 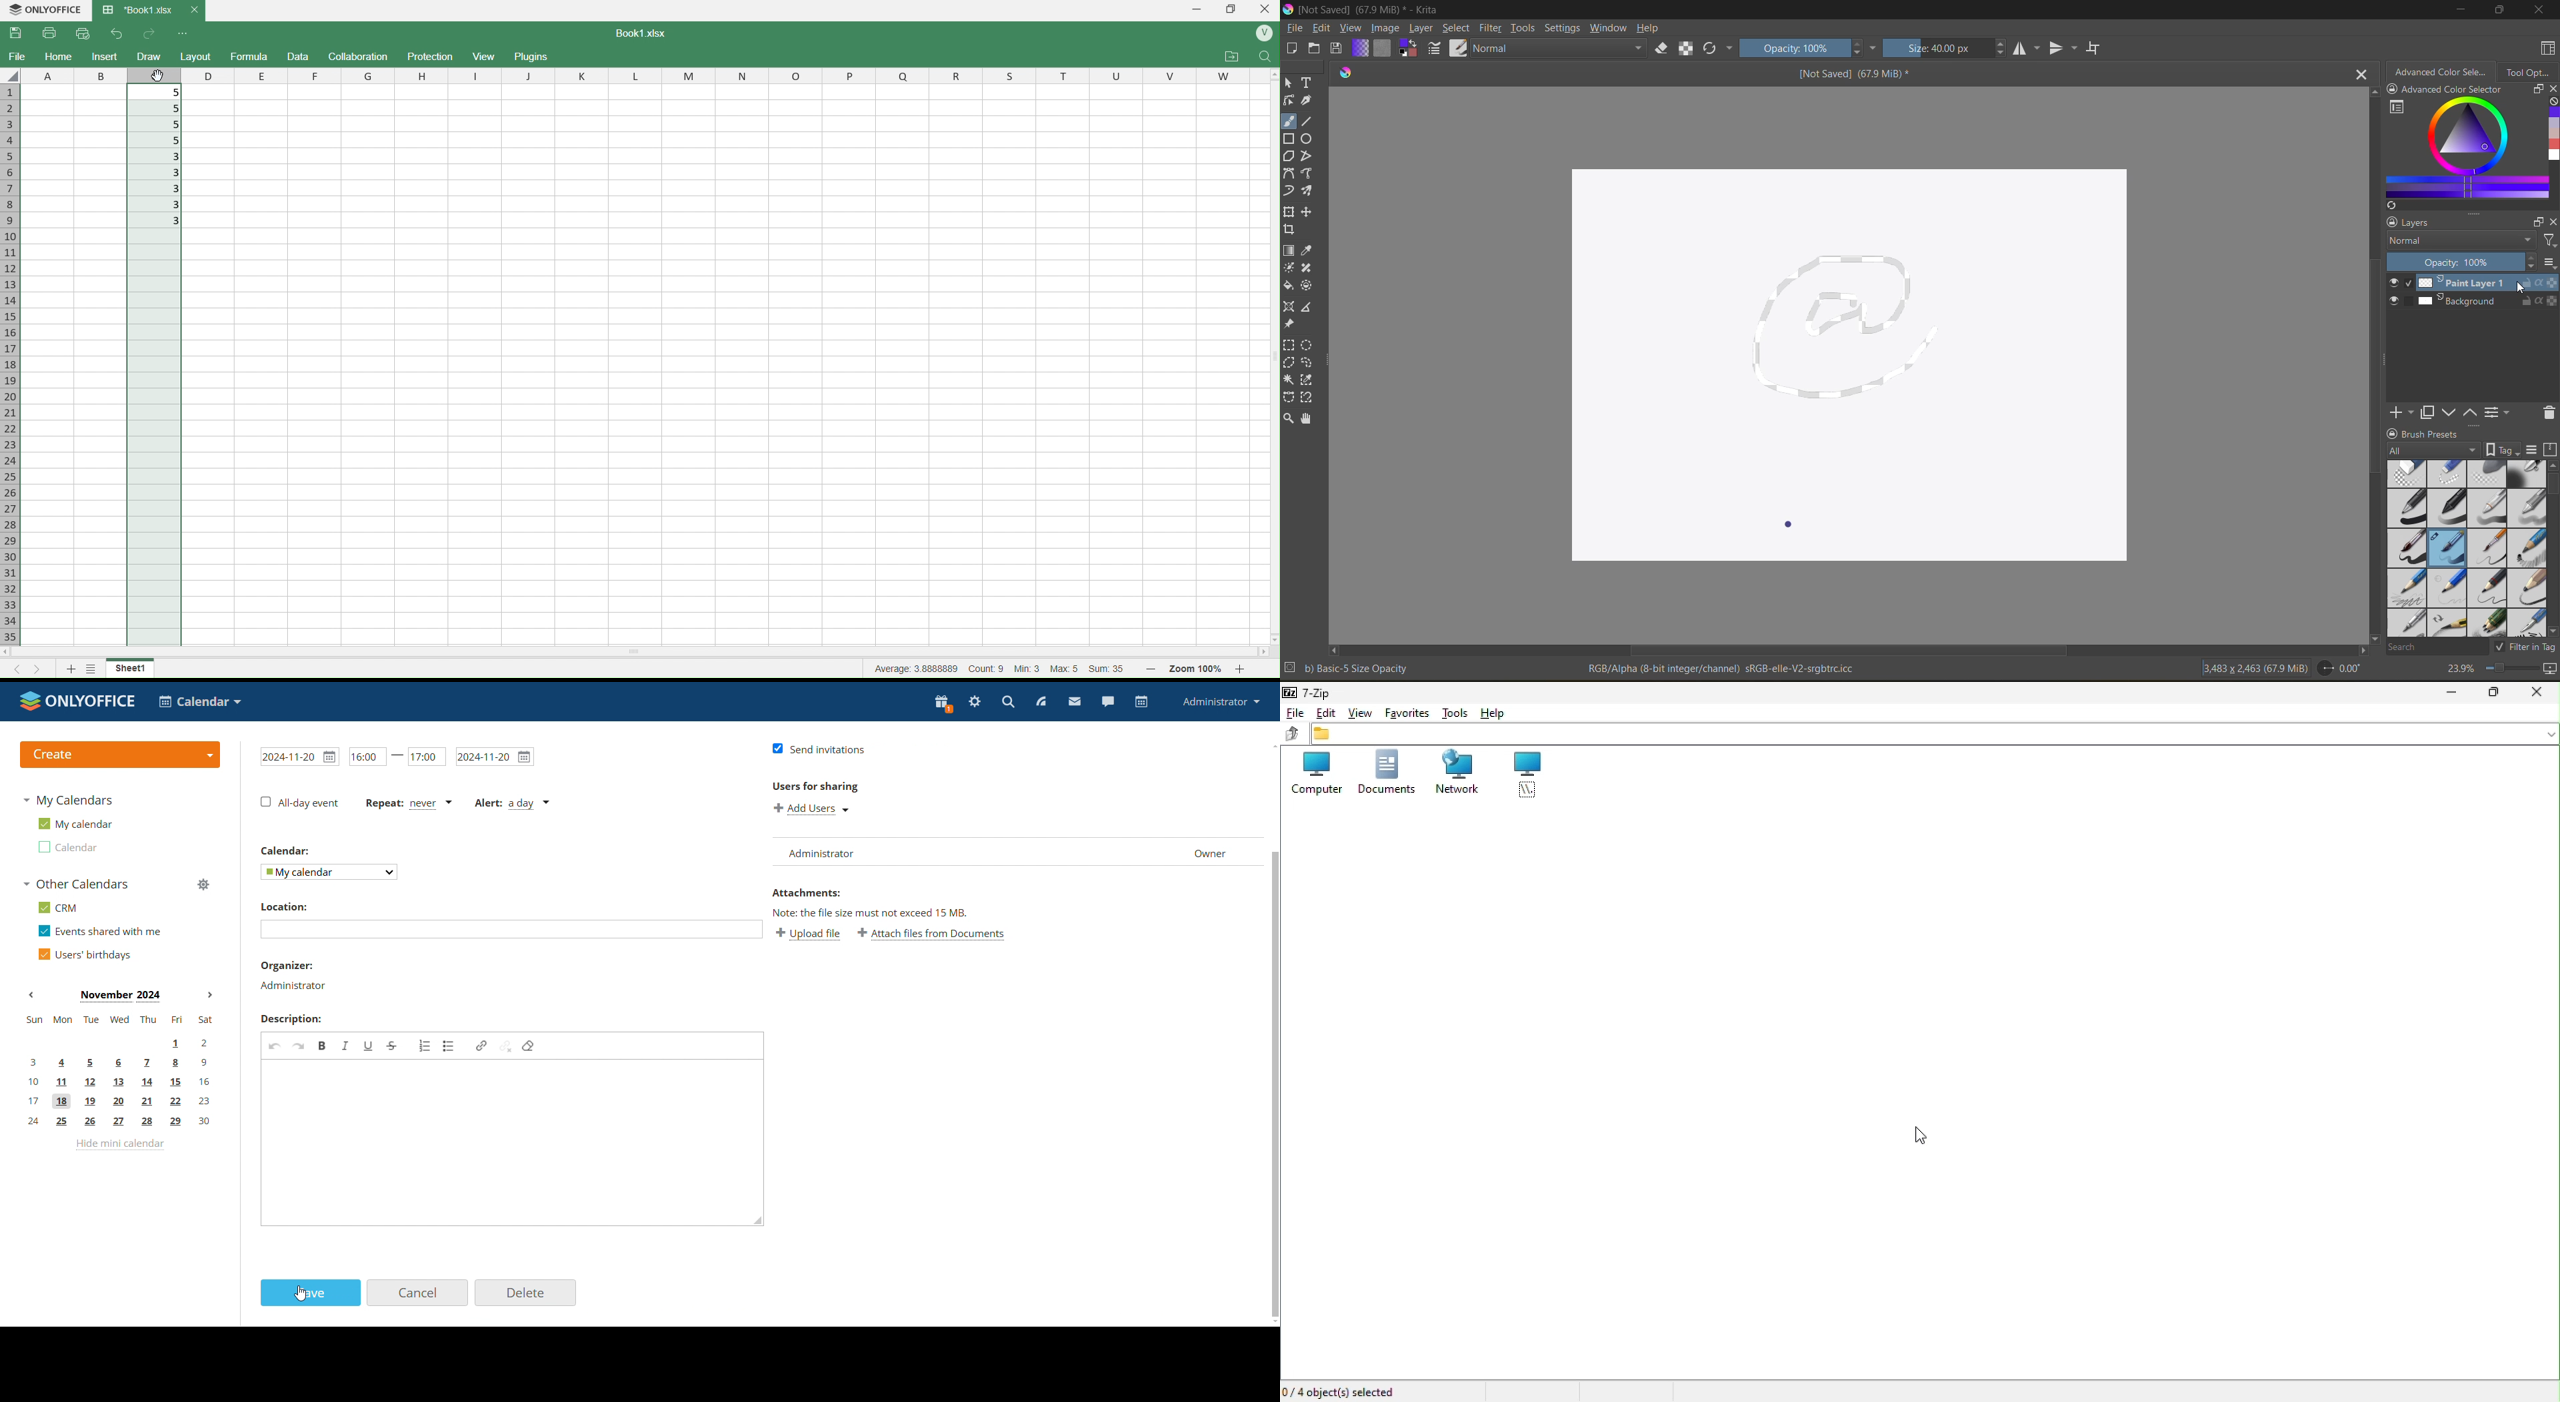 What do you see at coordinates (512, 804) in the screenshot?
I see `alert set for a day before` at bounding box center [512, 804].